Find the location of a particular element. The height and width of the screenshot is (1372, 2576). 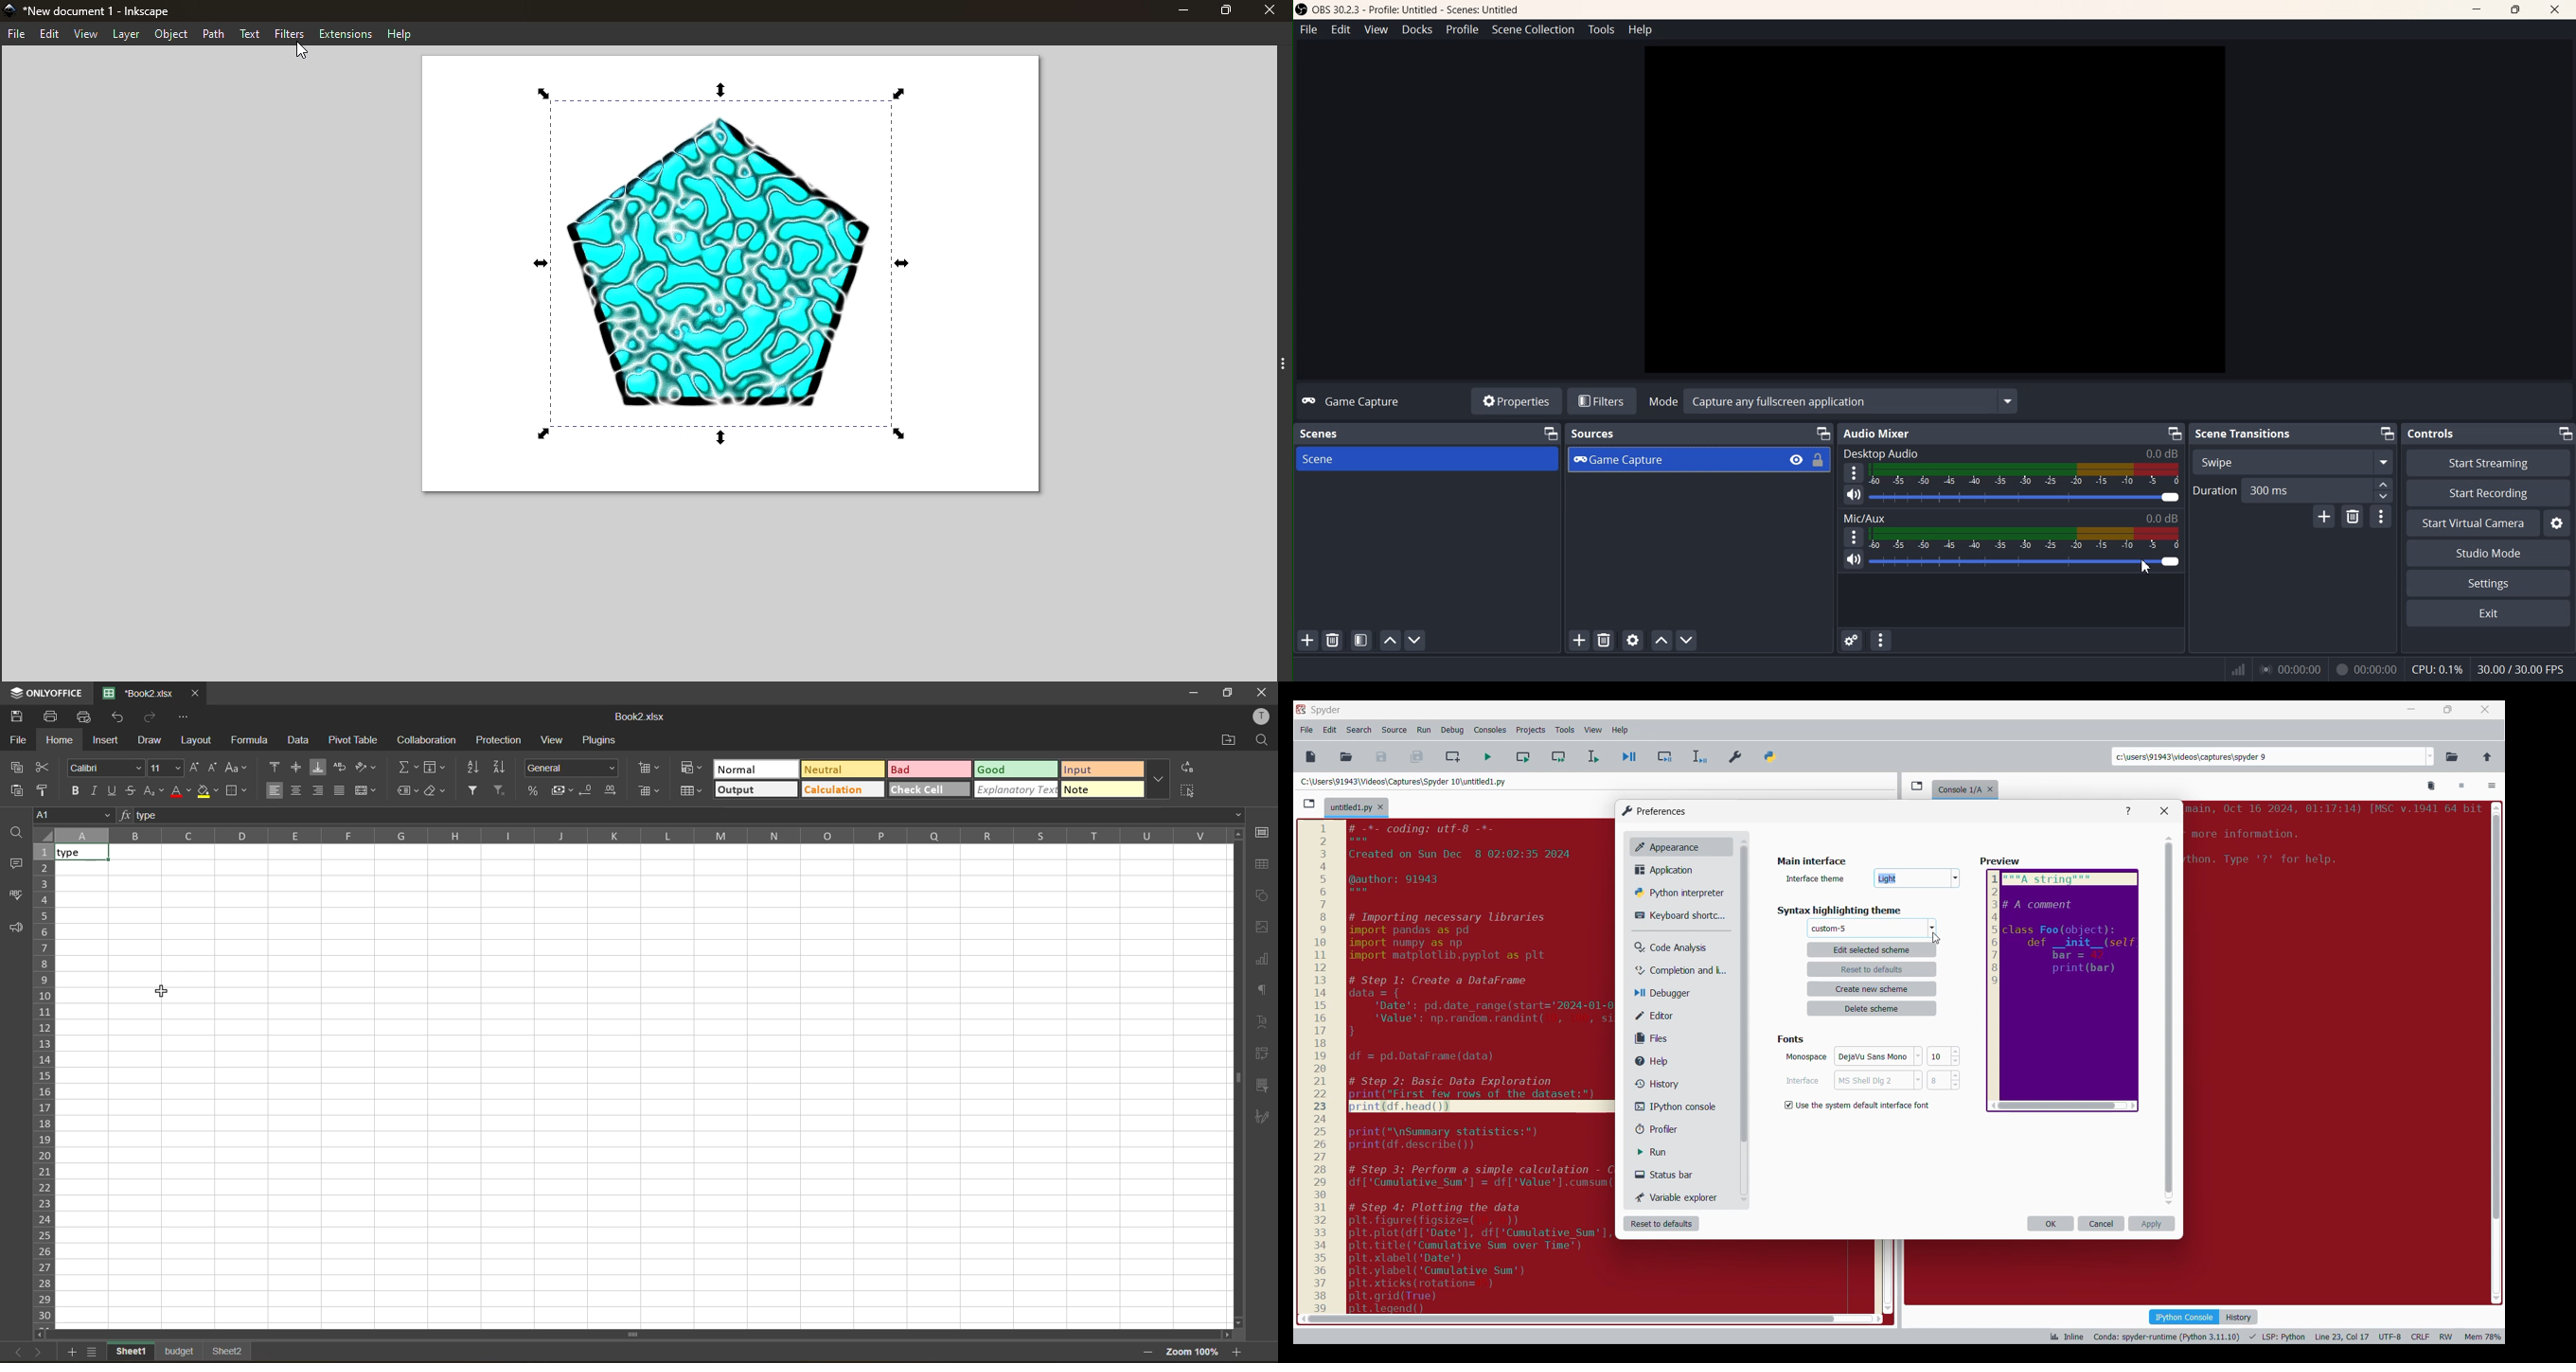

close is located at coordinates (1263, 691).